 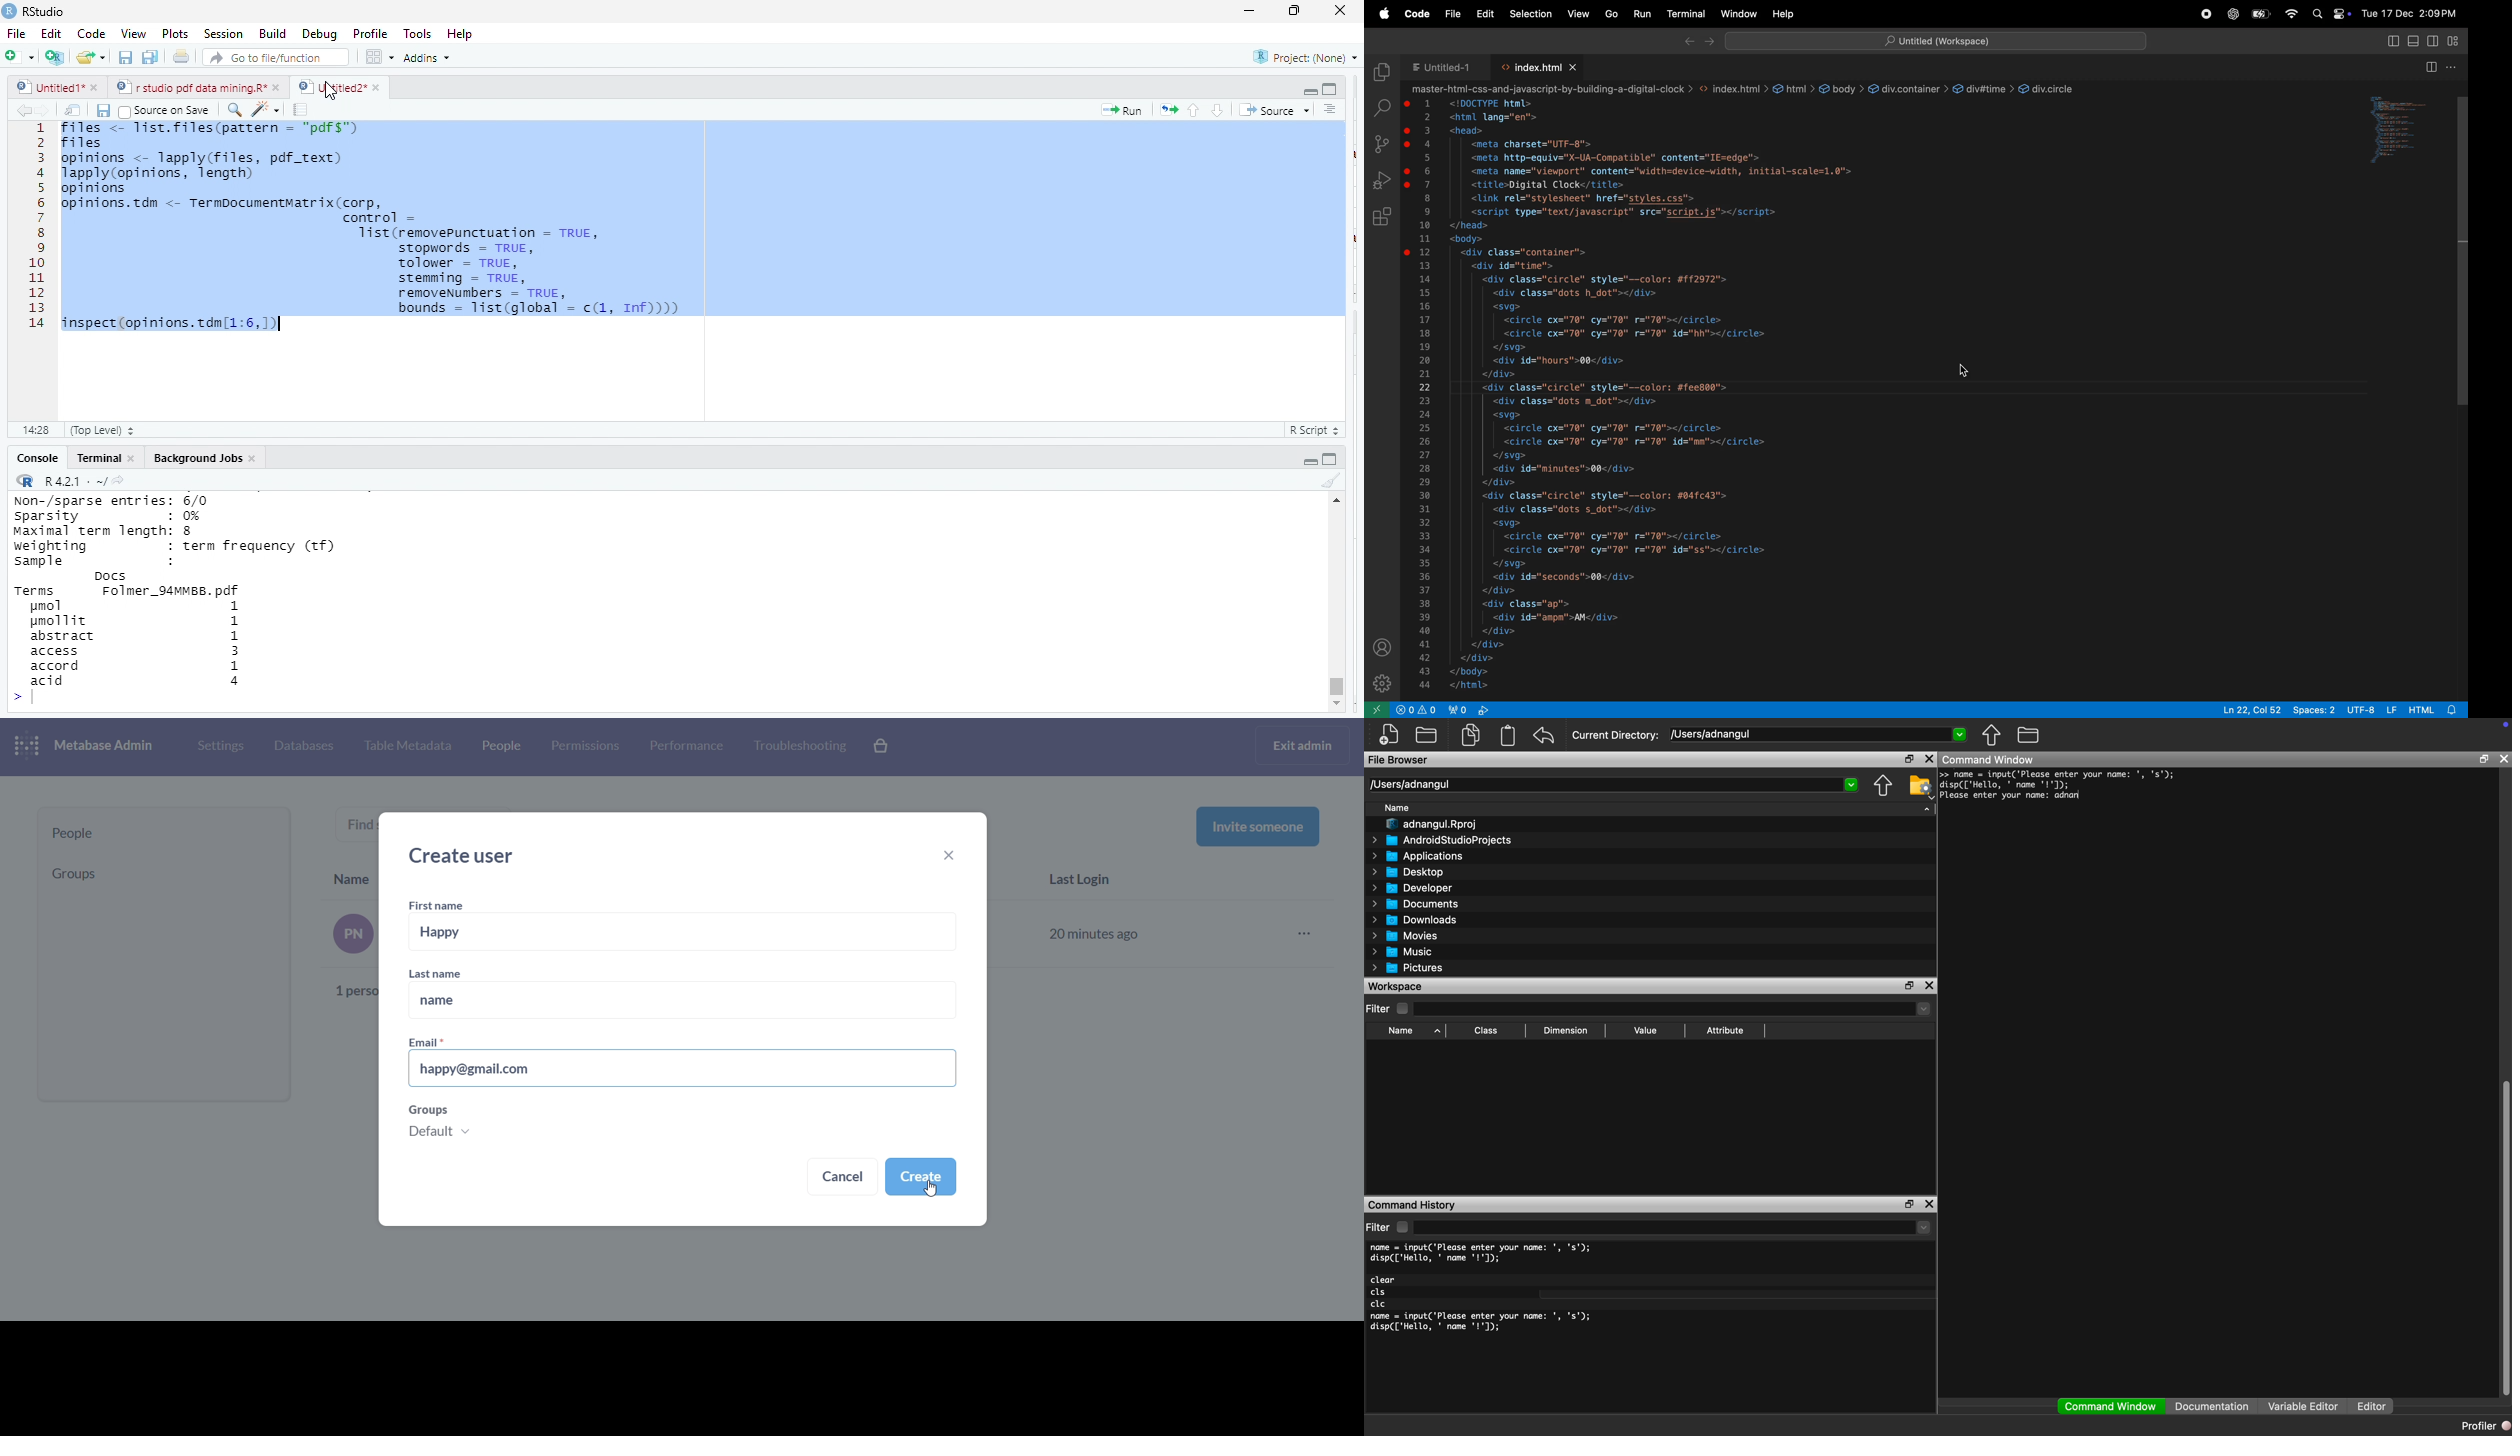 I want to click on +
2
3
a
5
6
7
3
9
10
11
12
13
14, so click(x=32, y=230).